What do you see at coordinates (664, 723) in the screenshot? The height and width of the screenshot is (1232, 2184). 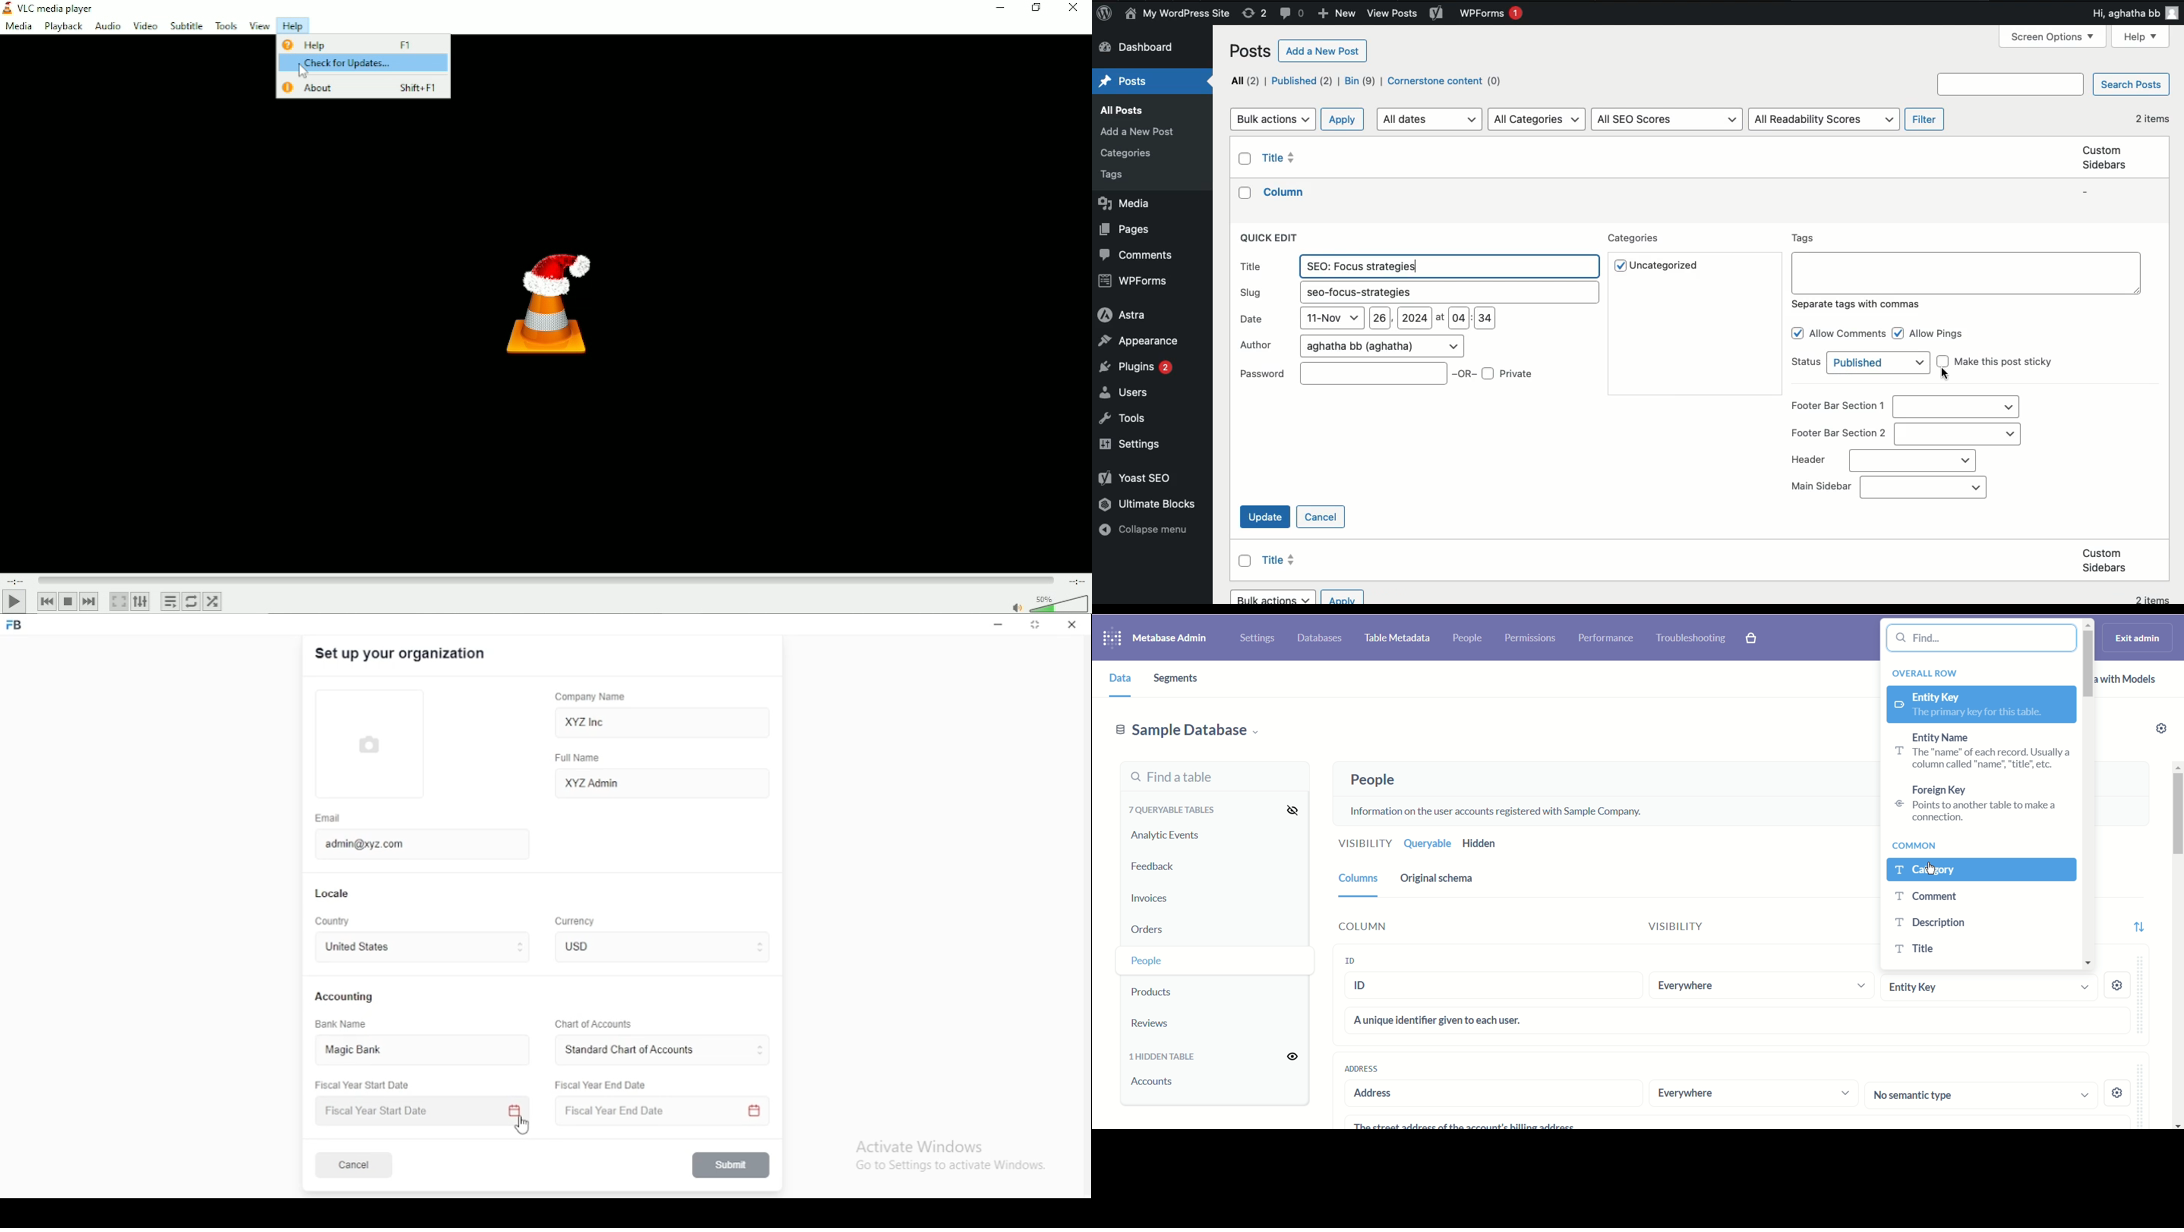 I see `XYZ Inc` at bounding box center [664, 723].